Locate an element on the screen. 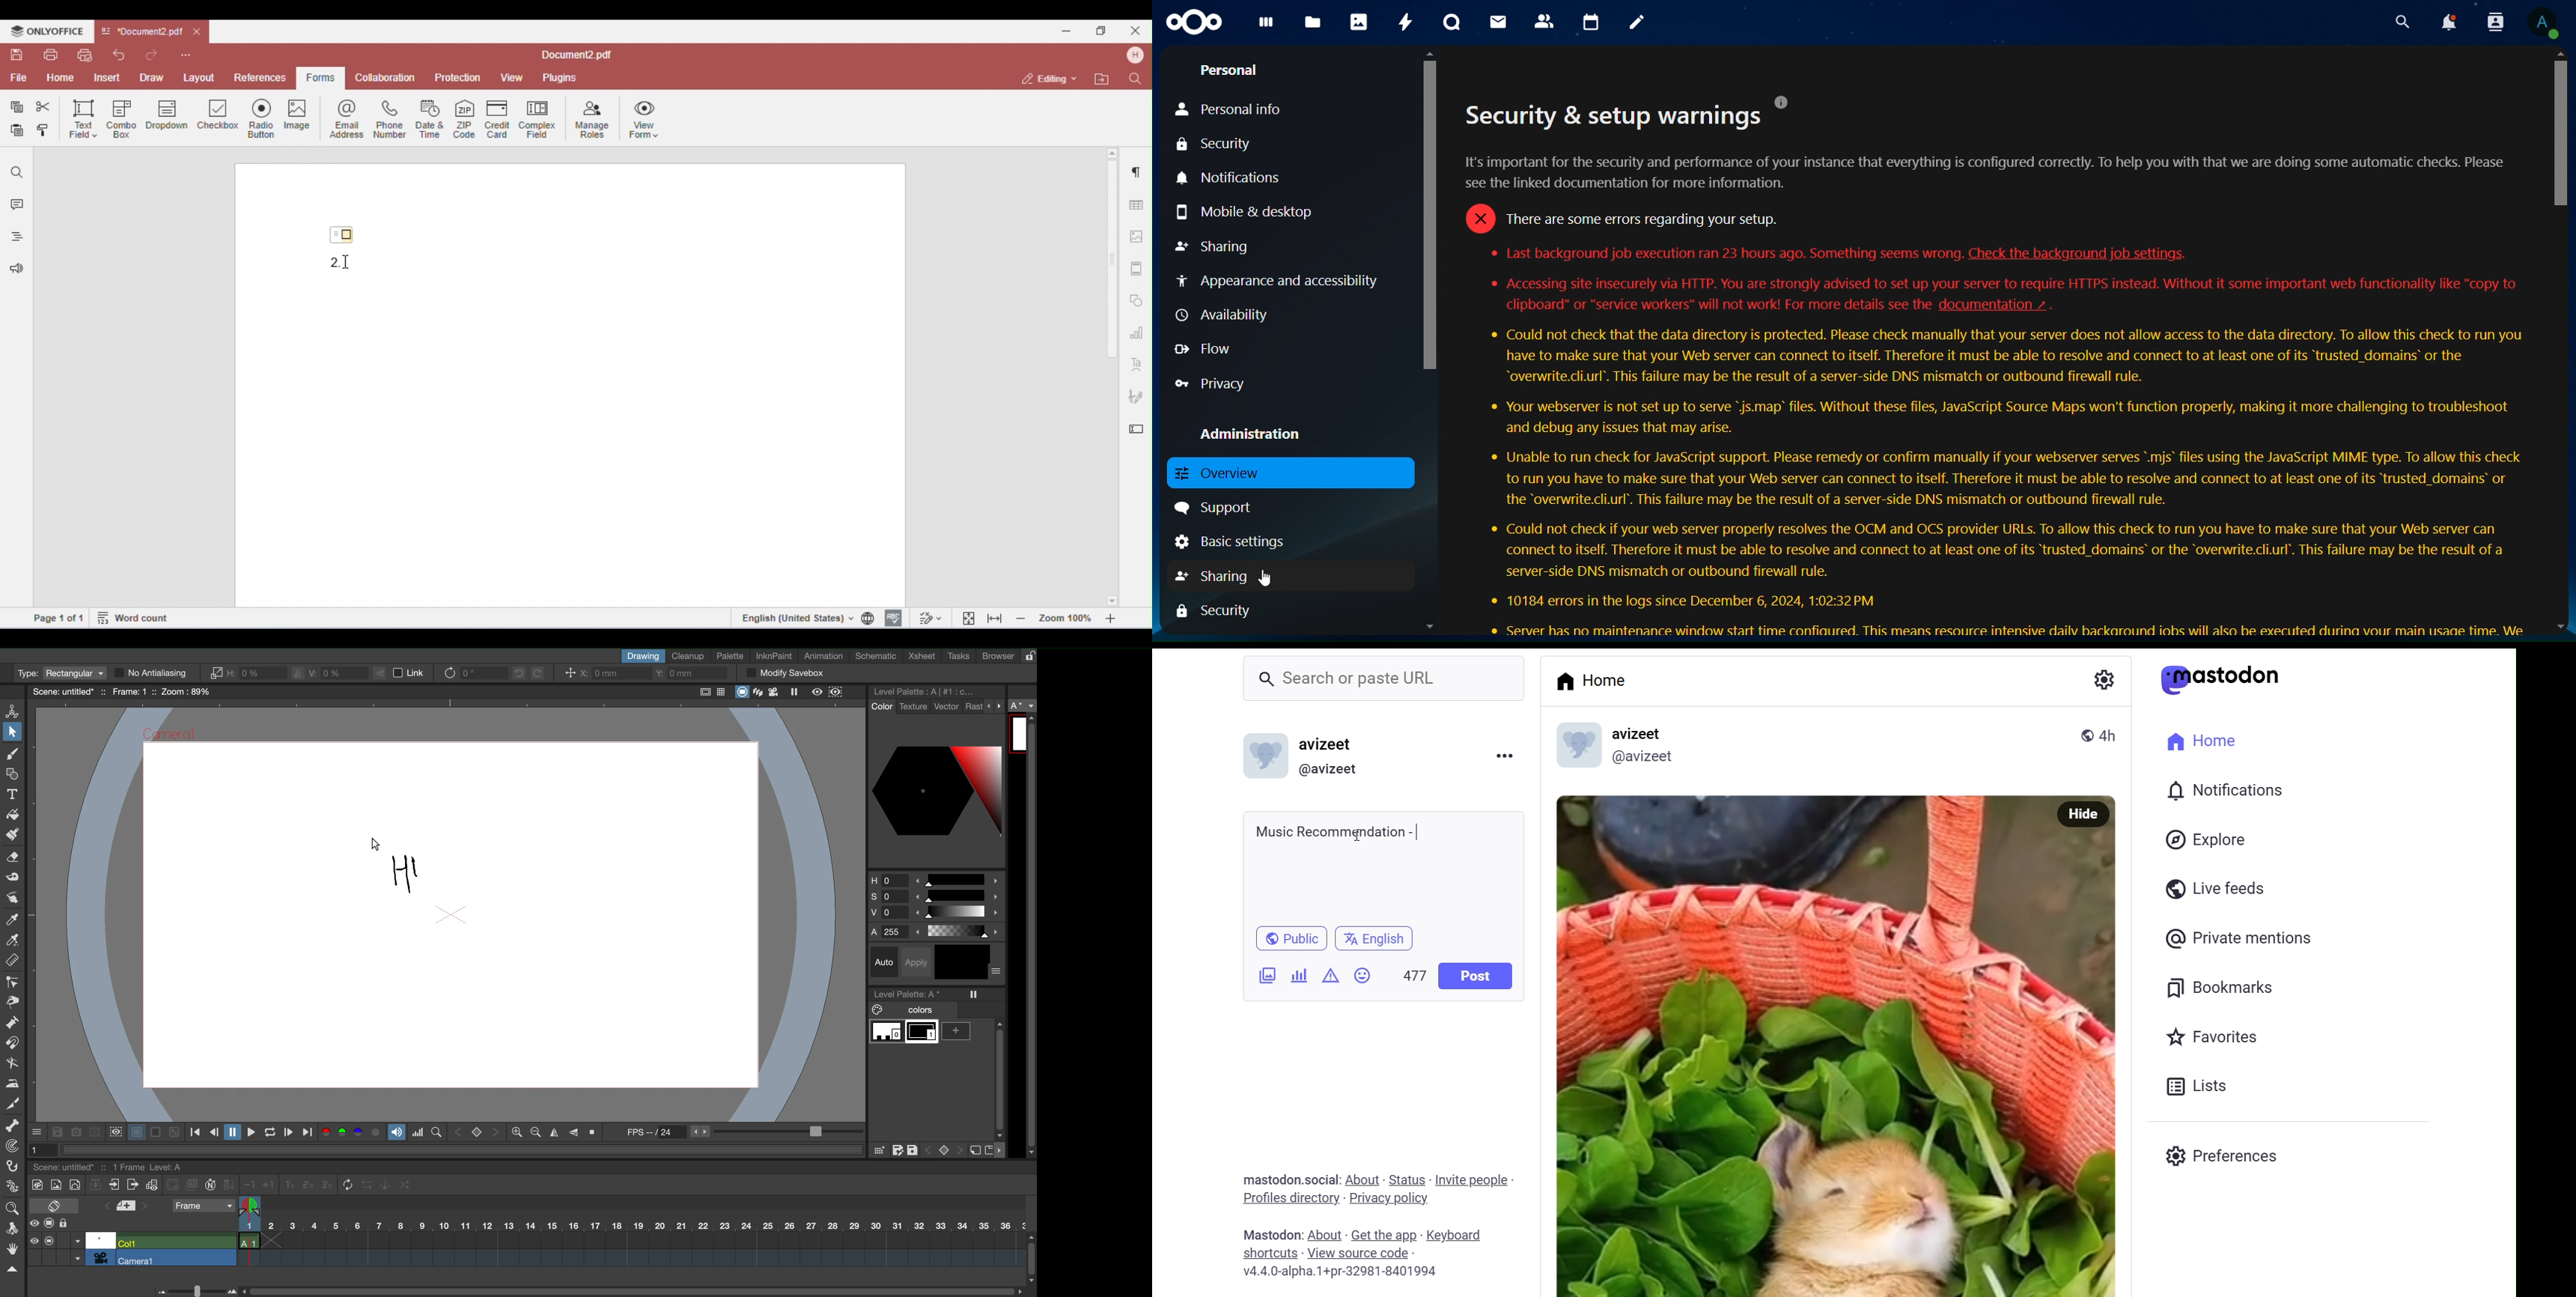 The width and height of the screenshot is (2576, 1316). Lists is located at coordinates (2196, 1085).